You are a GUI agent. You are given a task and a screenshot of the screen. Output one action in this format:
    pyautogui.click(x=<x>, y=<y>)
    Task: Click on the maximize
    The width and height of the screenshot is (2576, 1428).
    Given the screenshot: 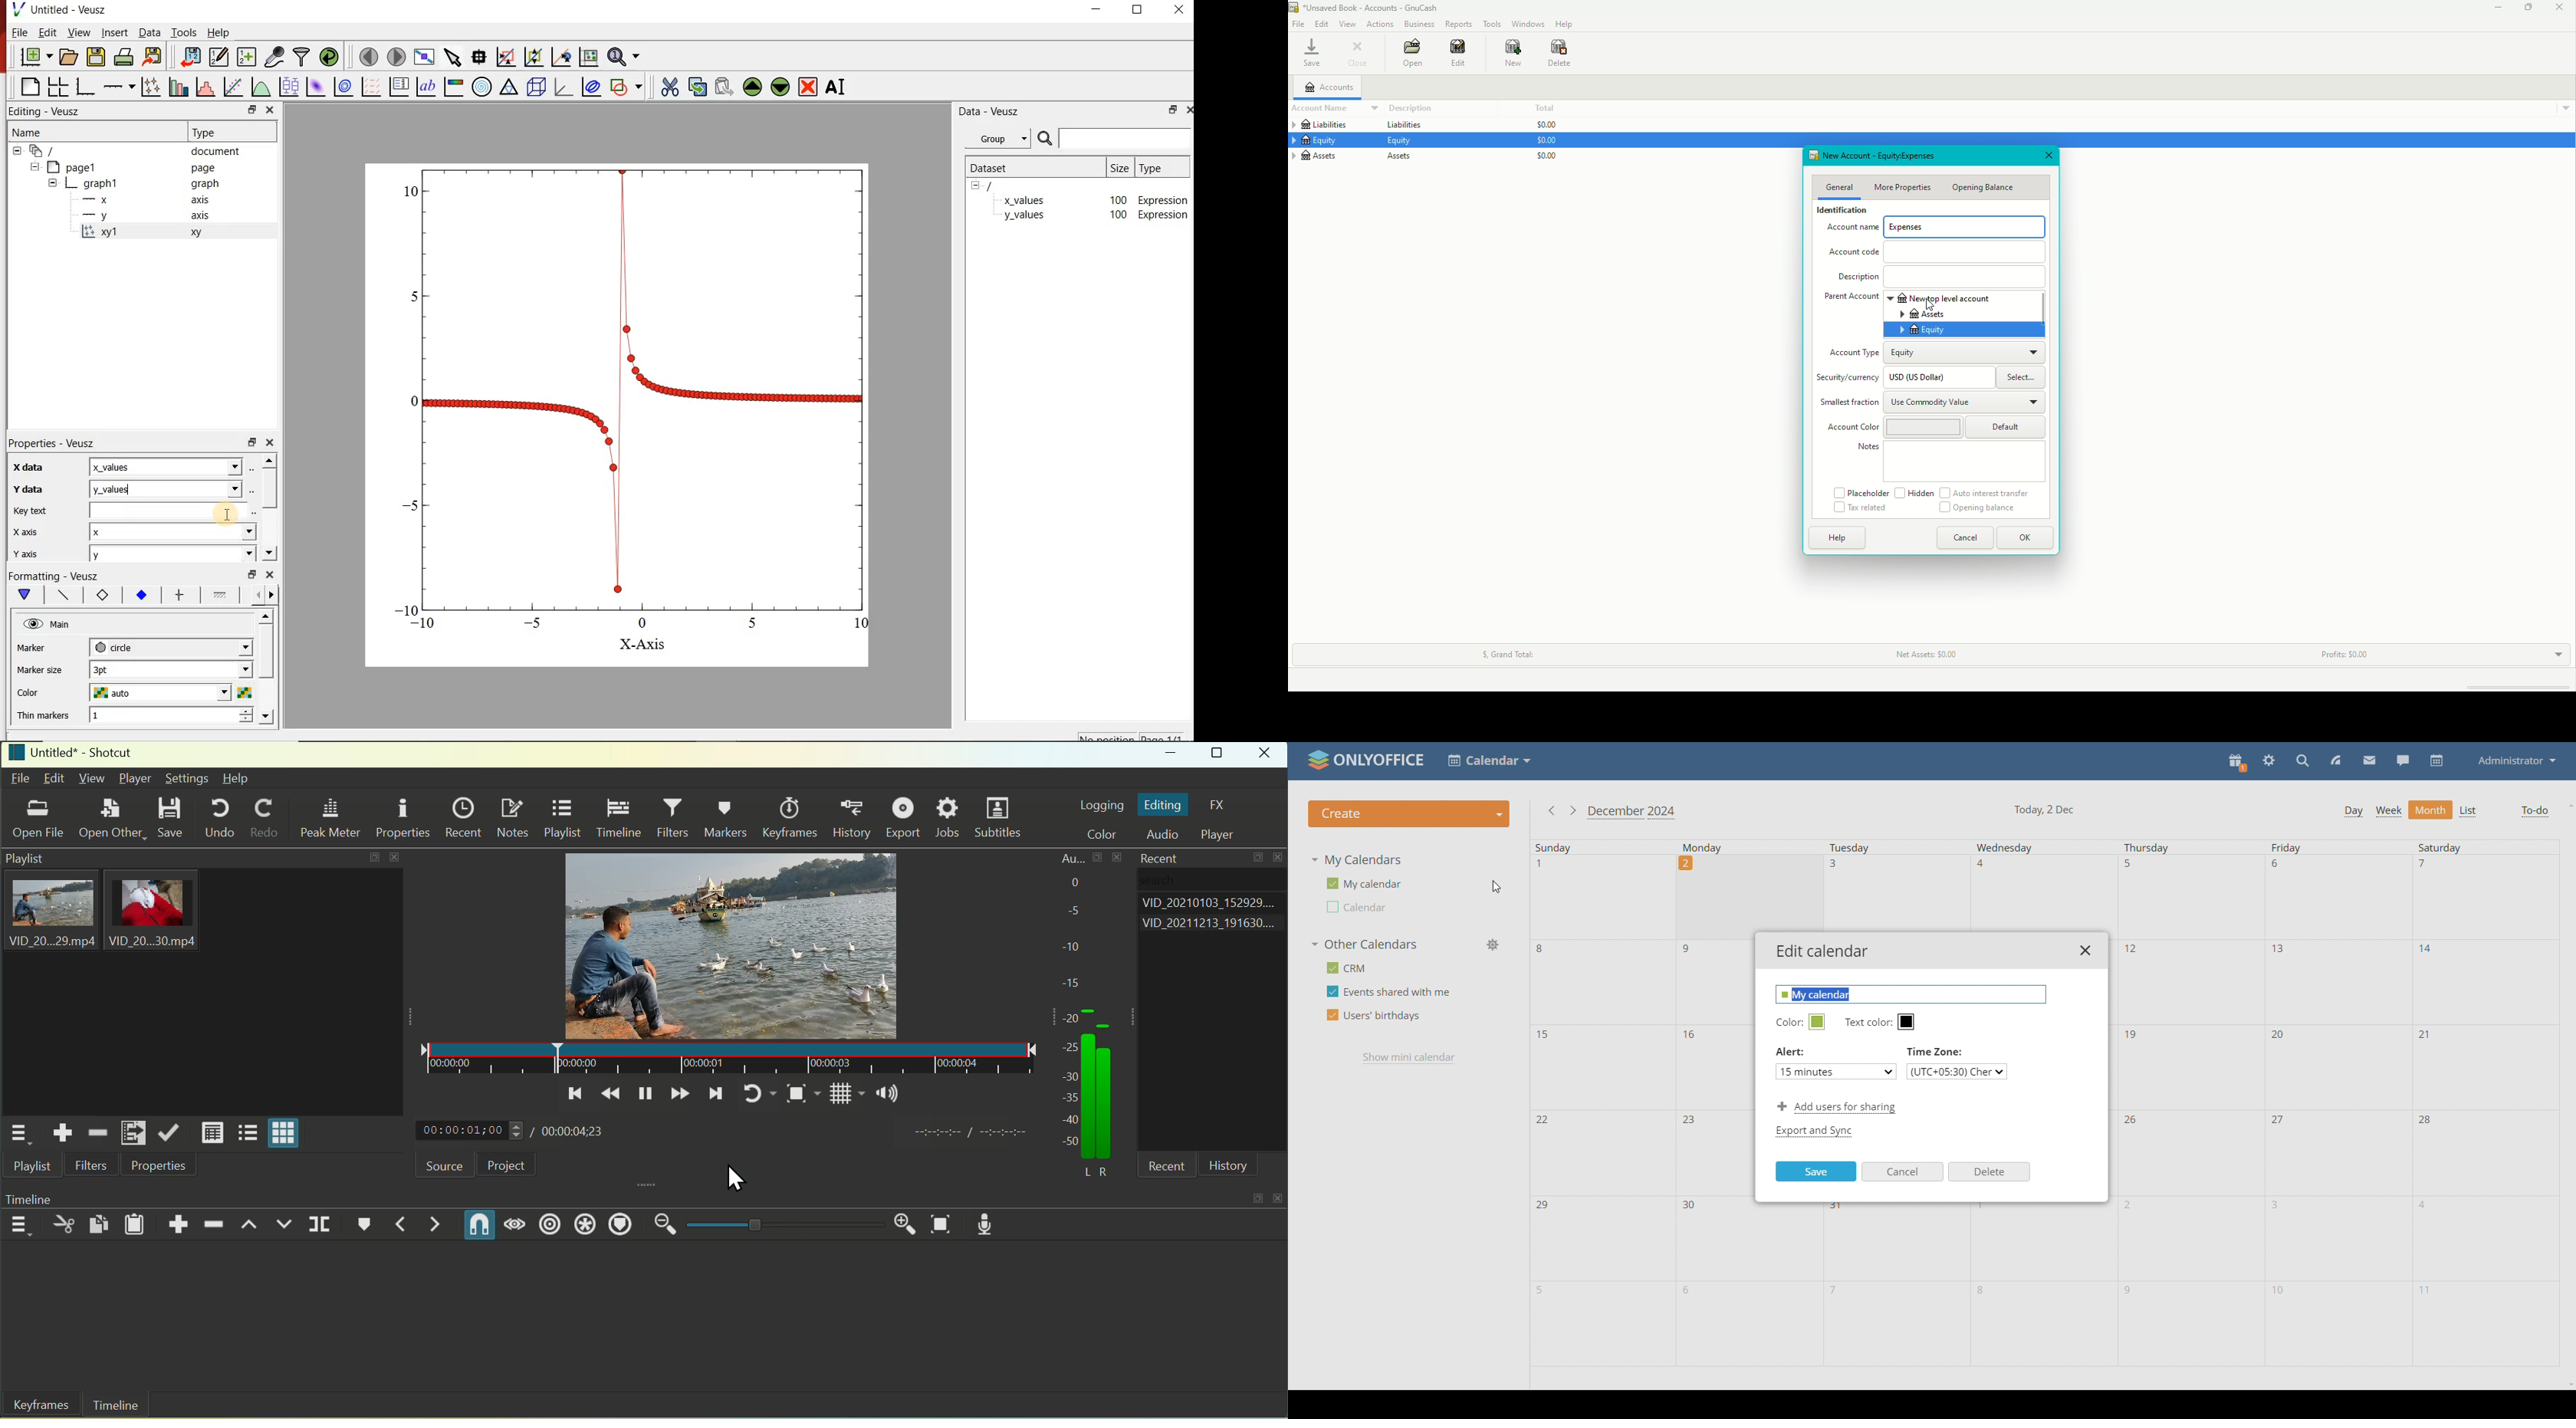 What is the action you would take?
    pyautogui.click(x=1259, y=859)
    